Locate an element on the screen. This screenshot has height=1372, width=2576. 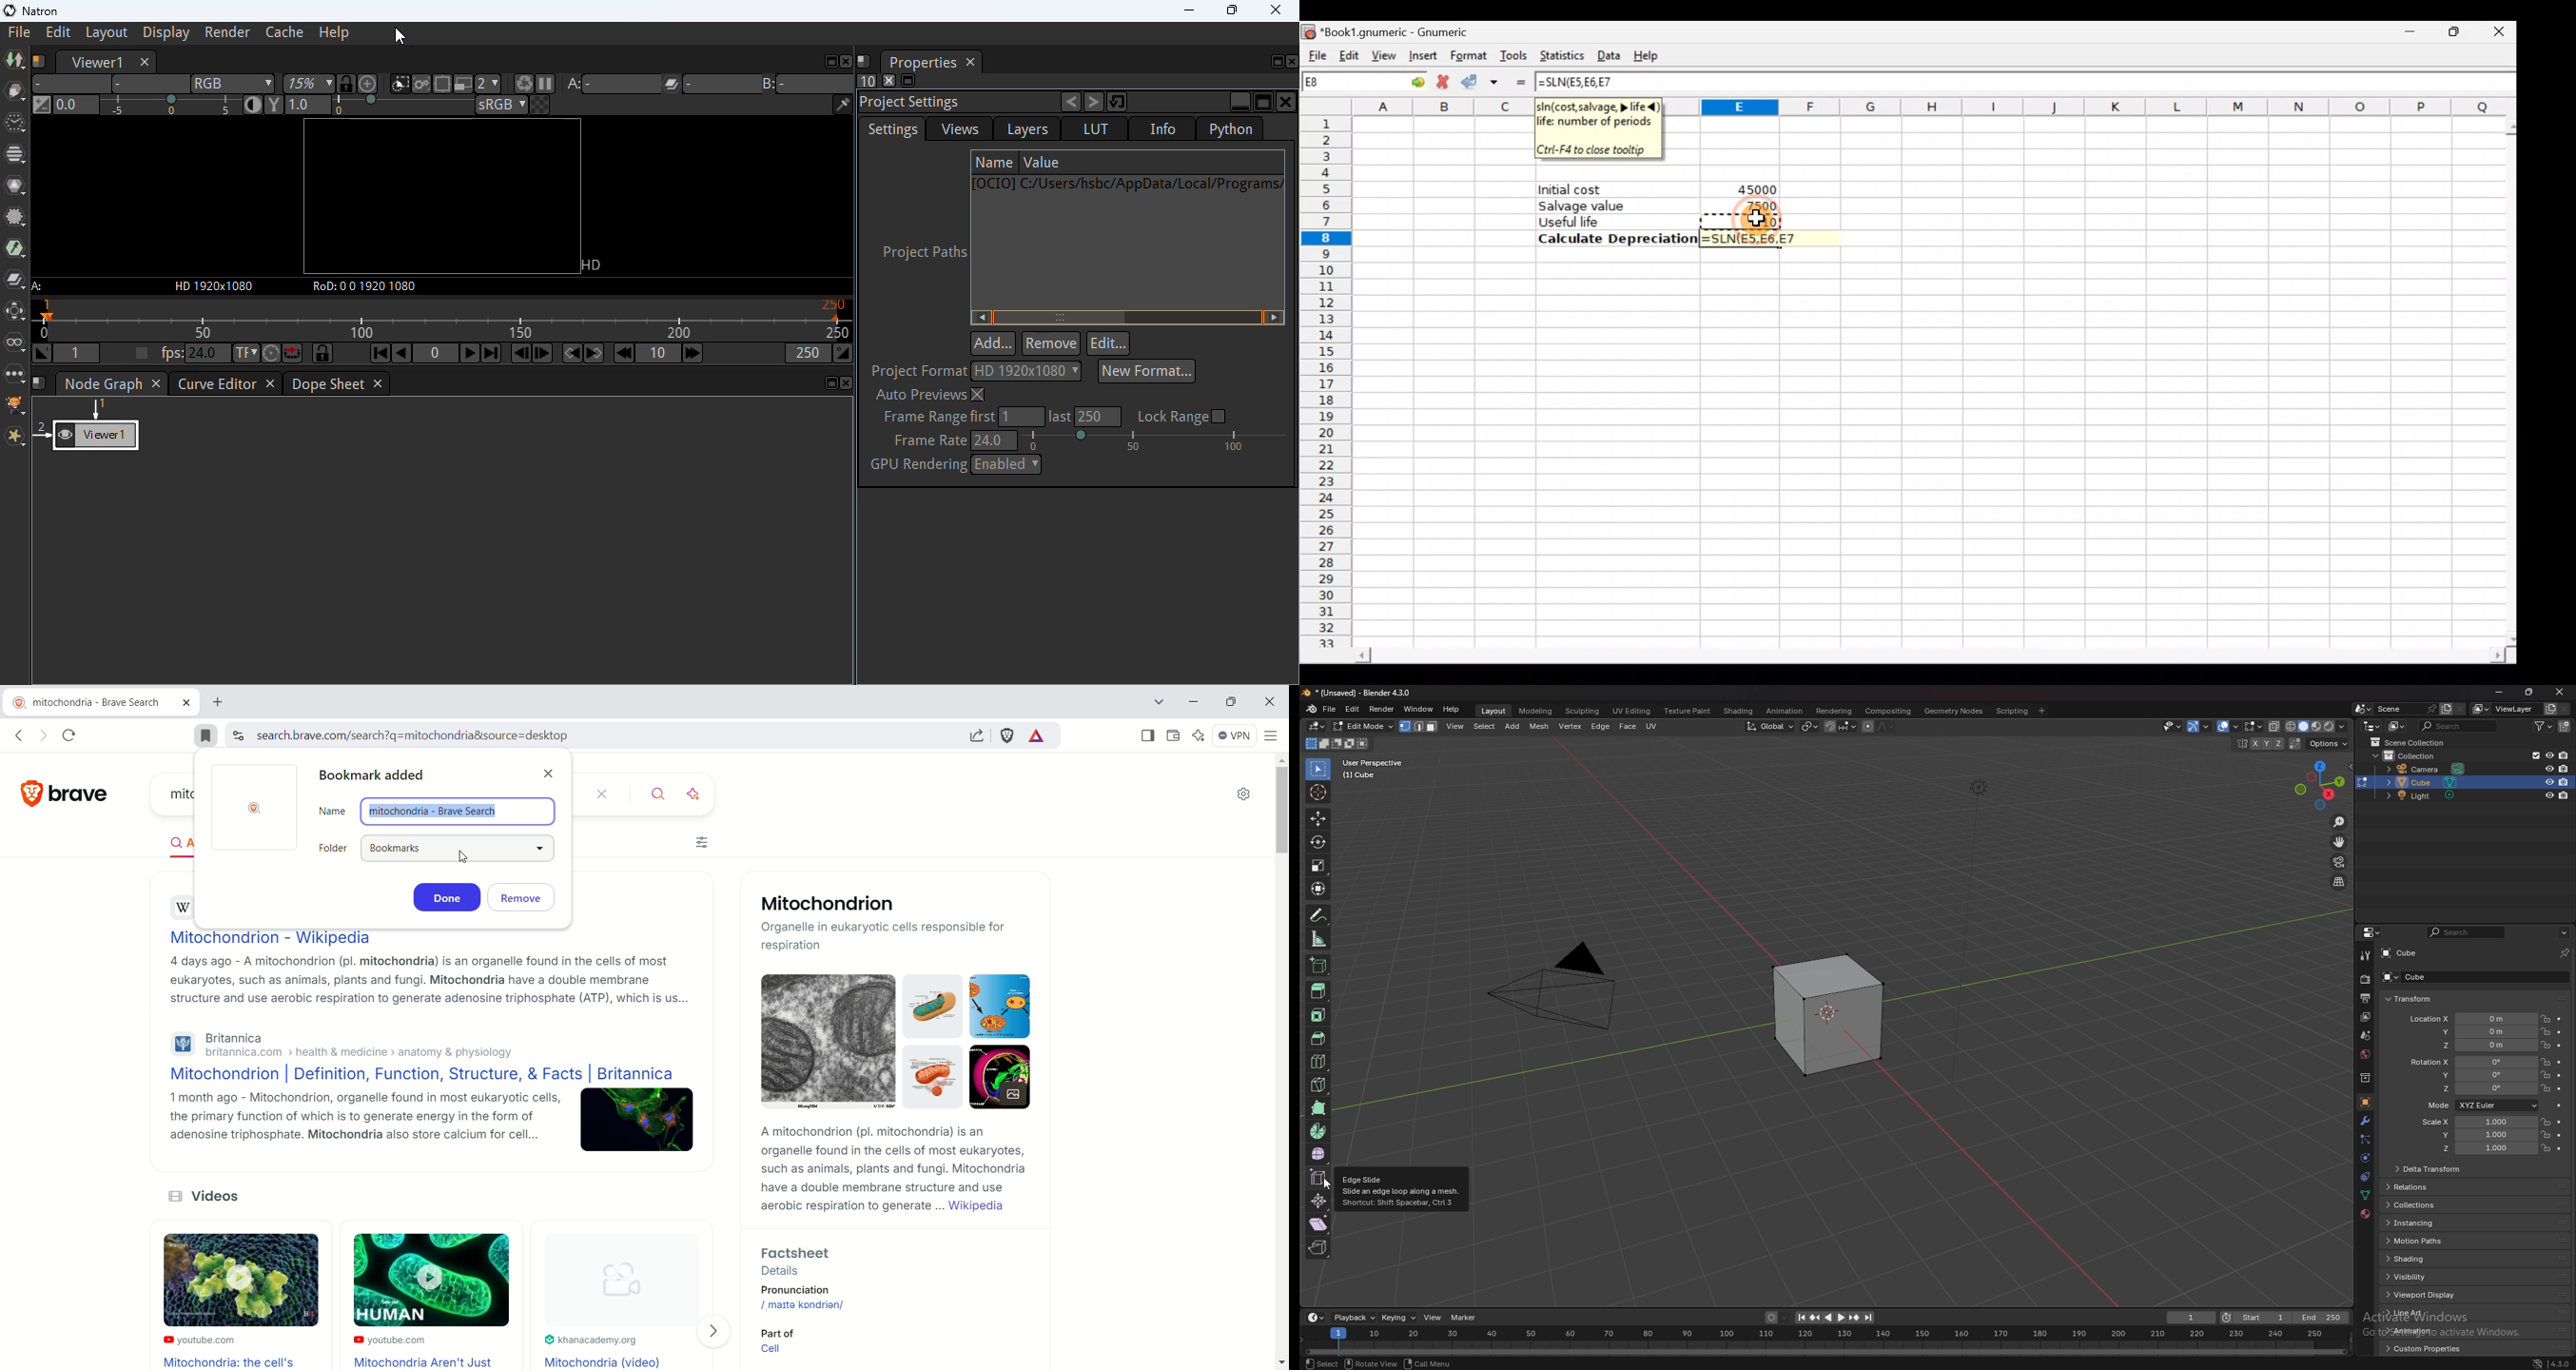
animate property is located at coordinates (2560, 1088).